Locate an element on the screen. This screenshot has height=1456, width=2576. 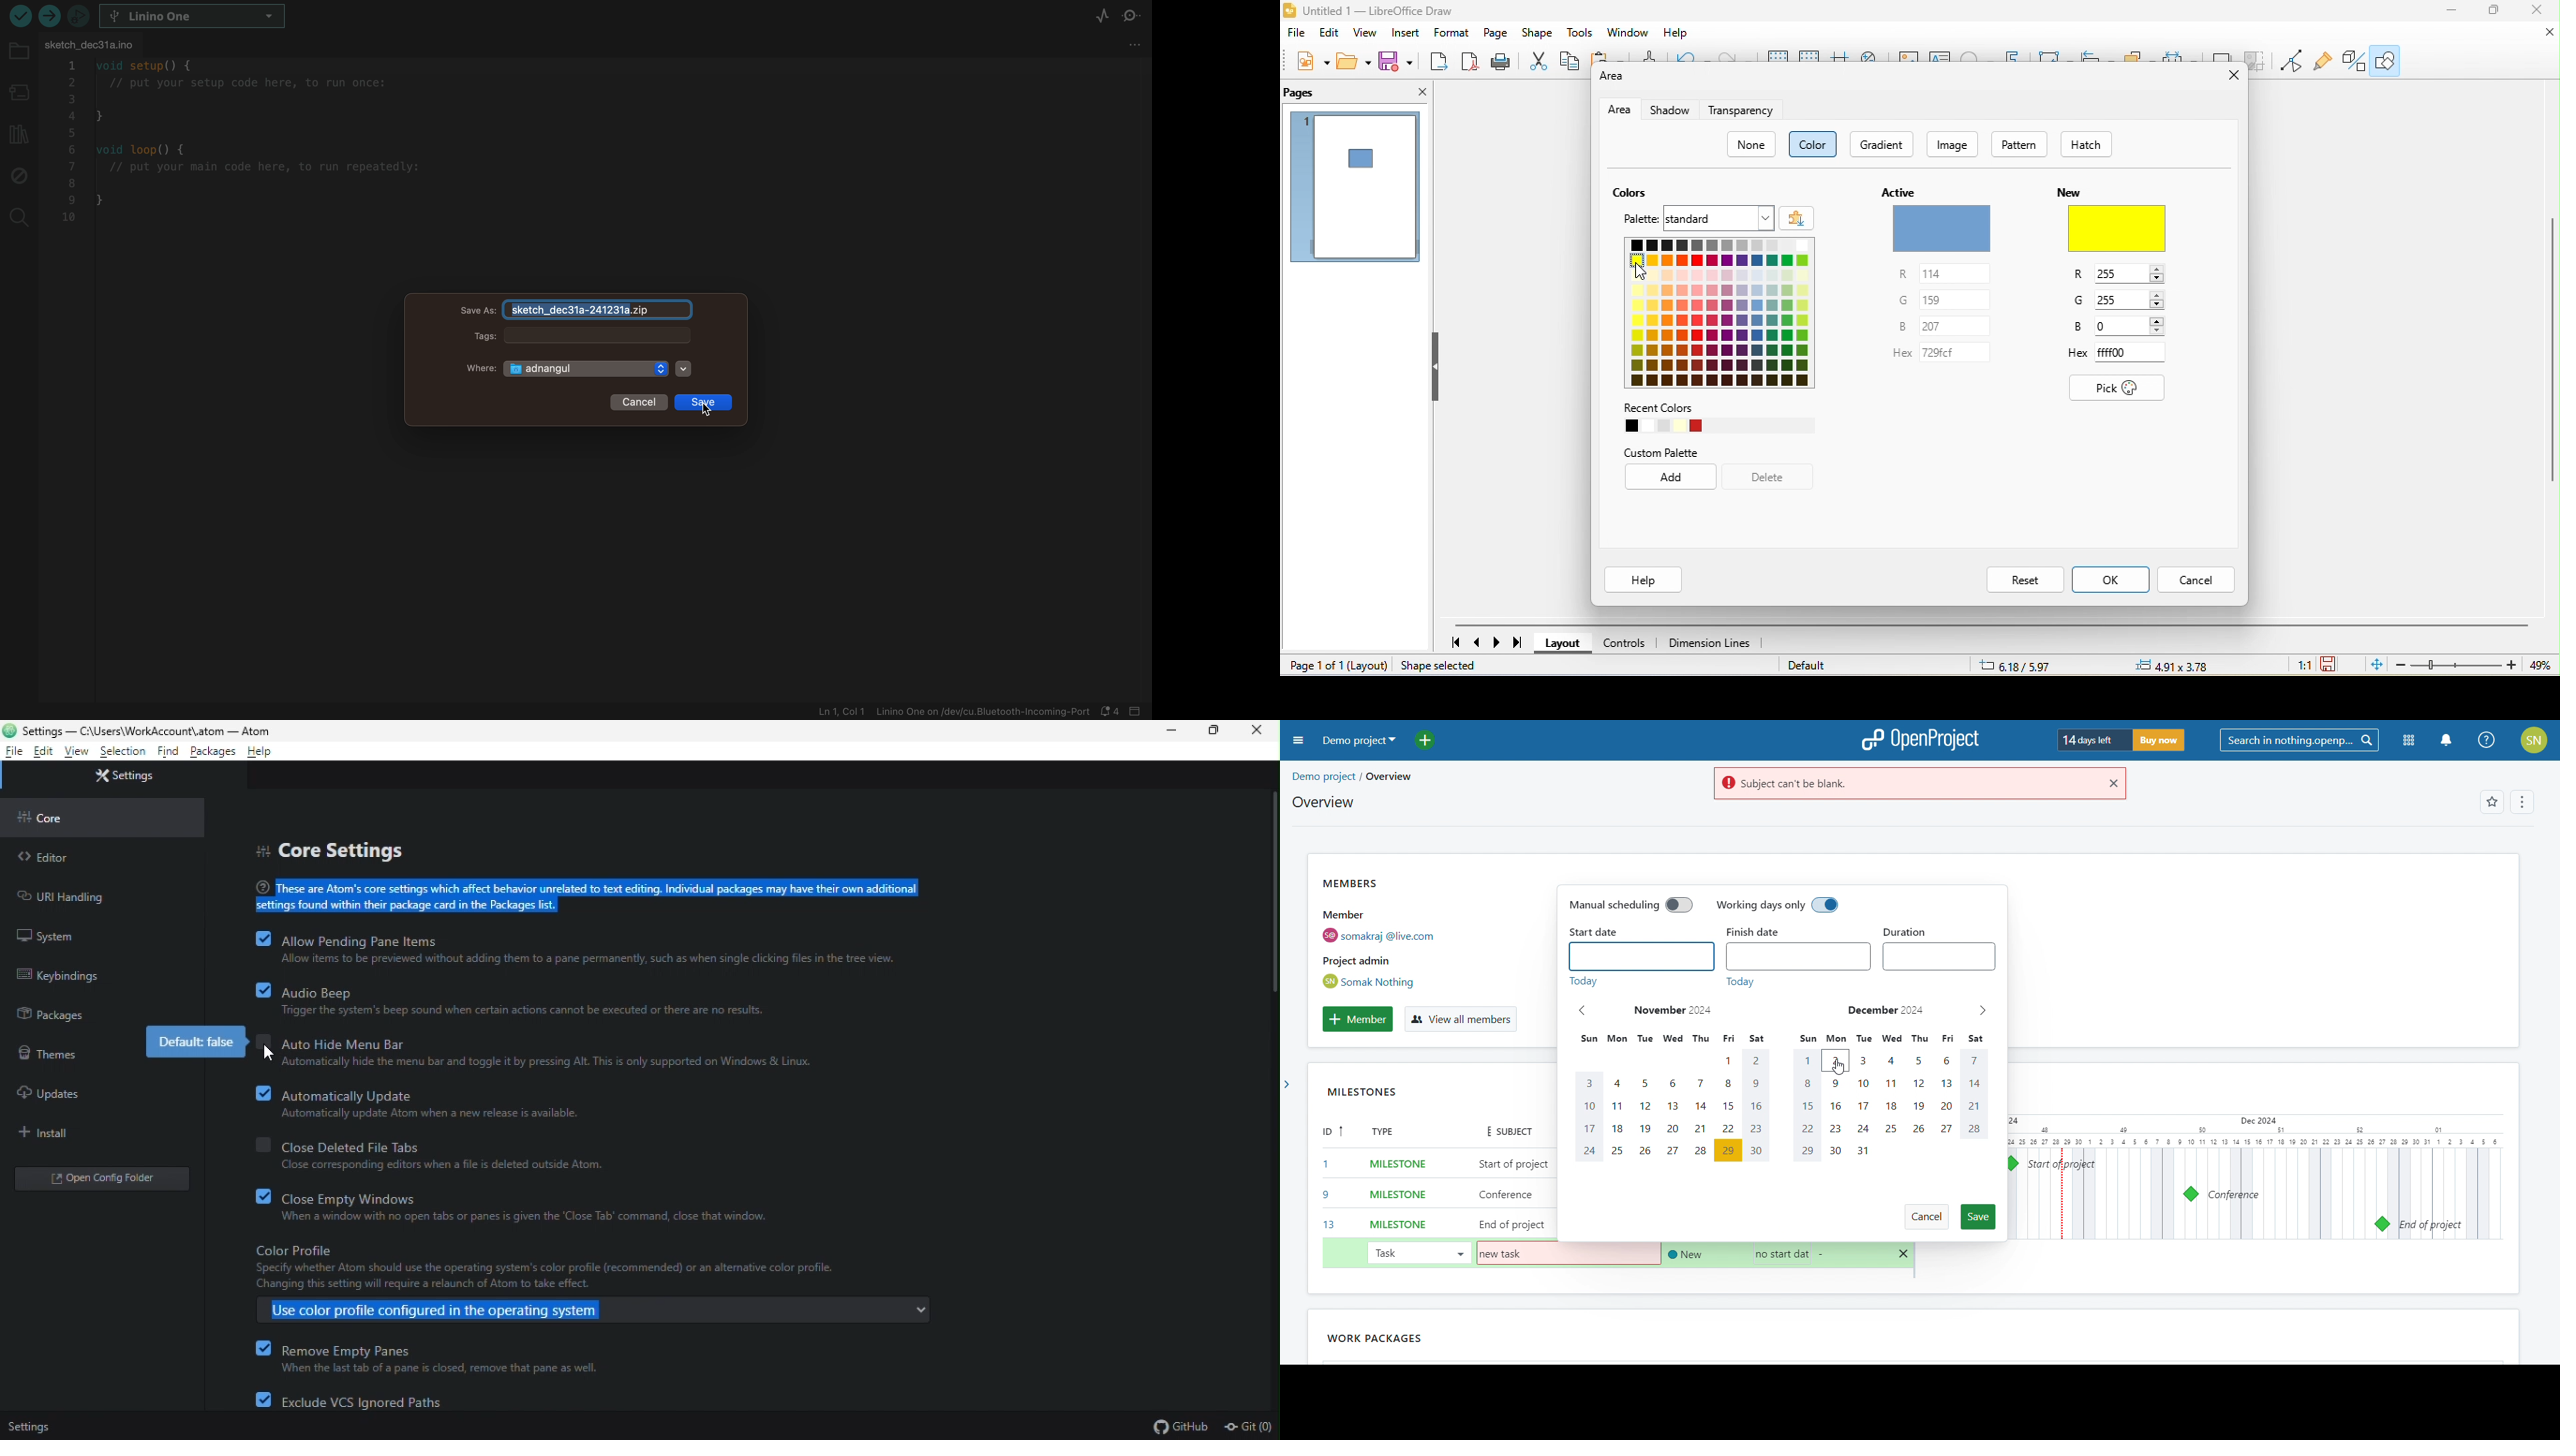
horizontal scroll bar is located at coordinates (1992, 622).